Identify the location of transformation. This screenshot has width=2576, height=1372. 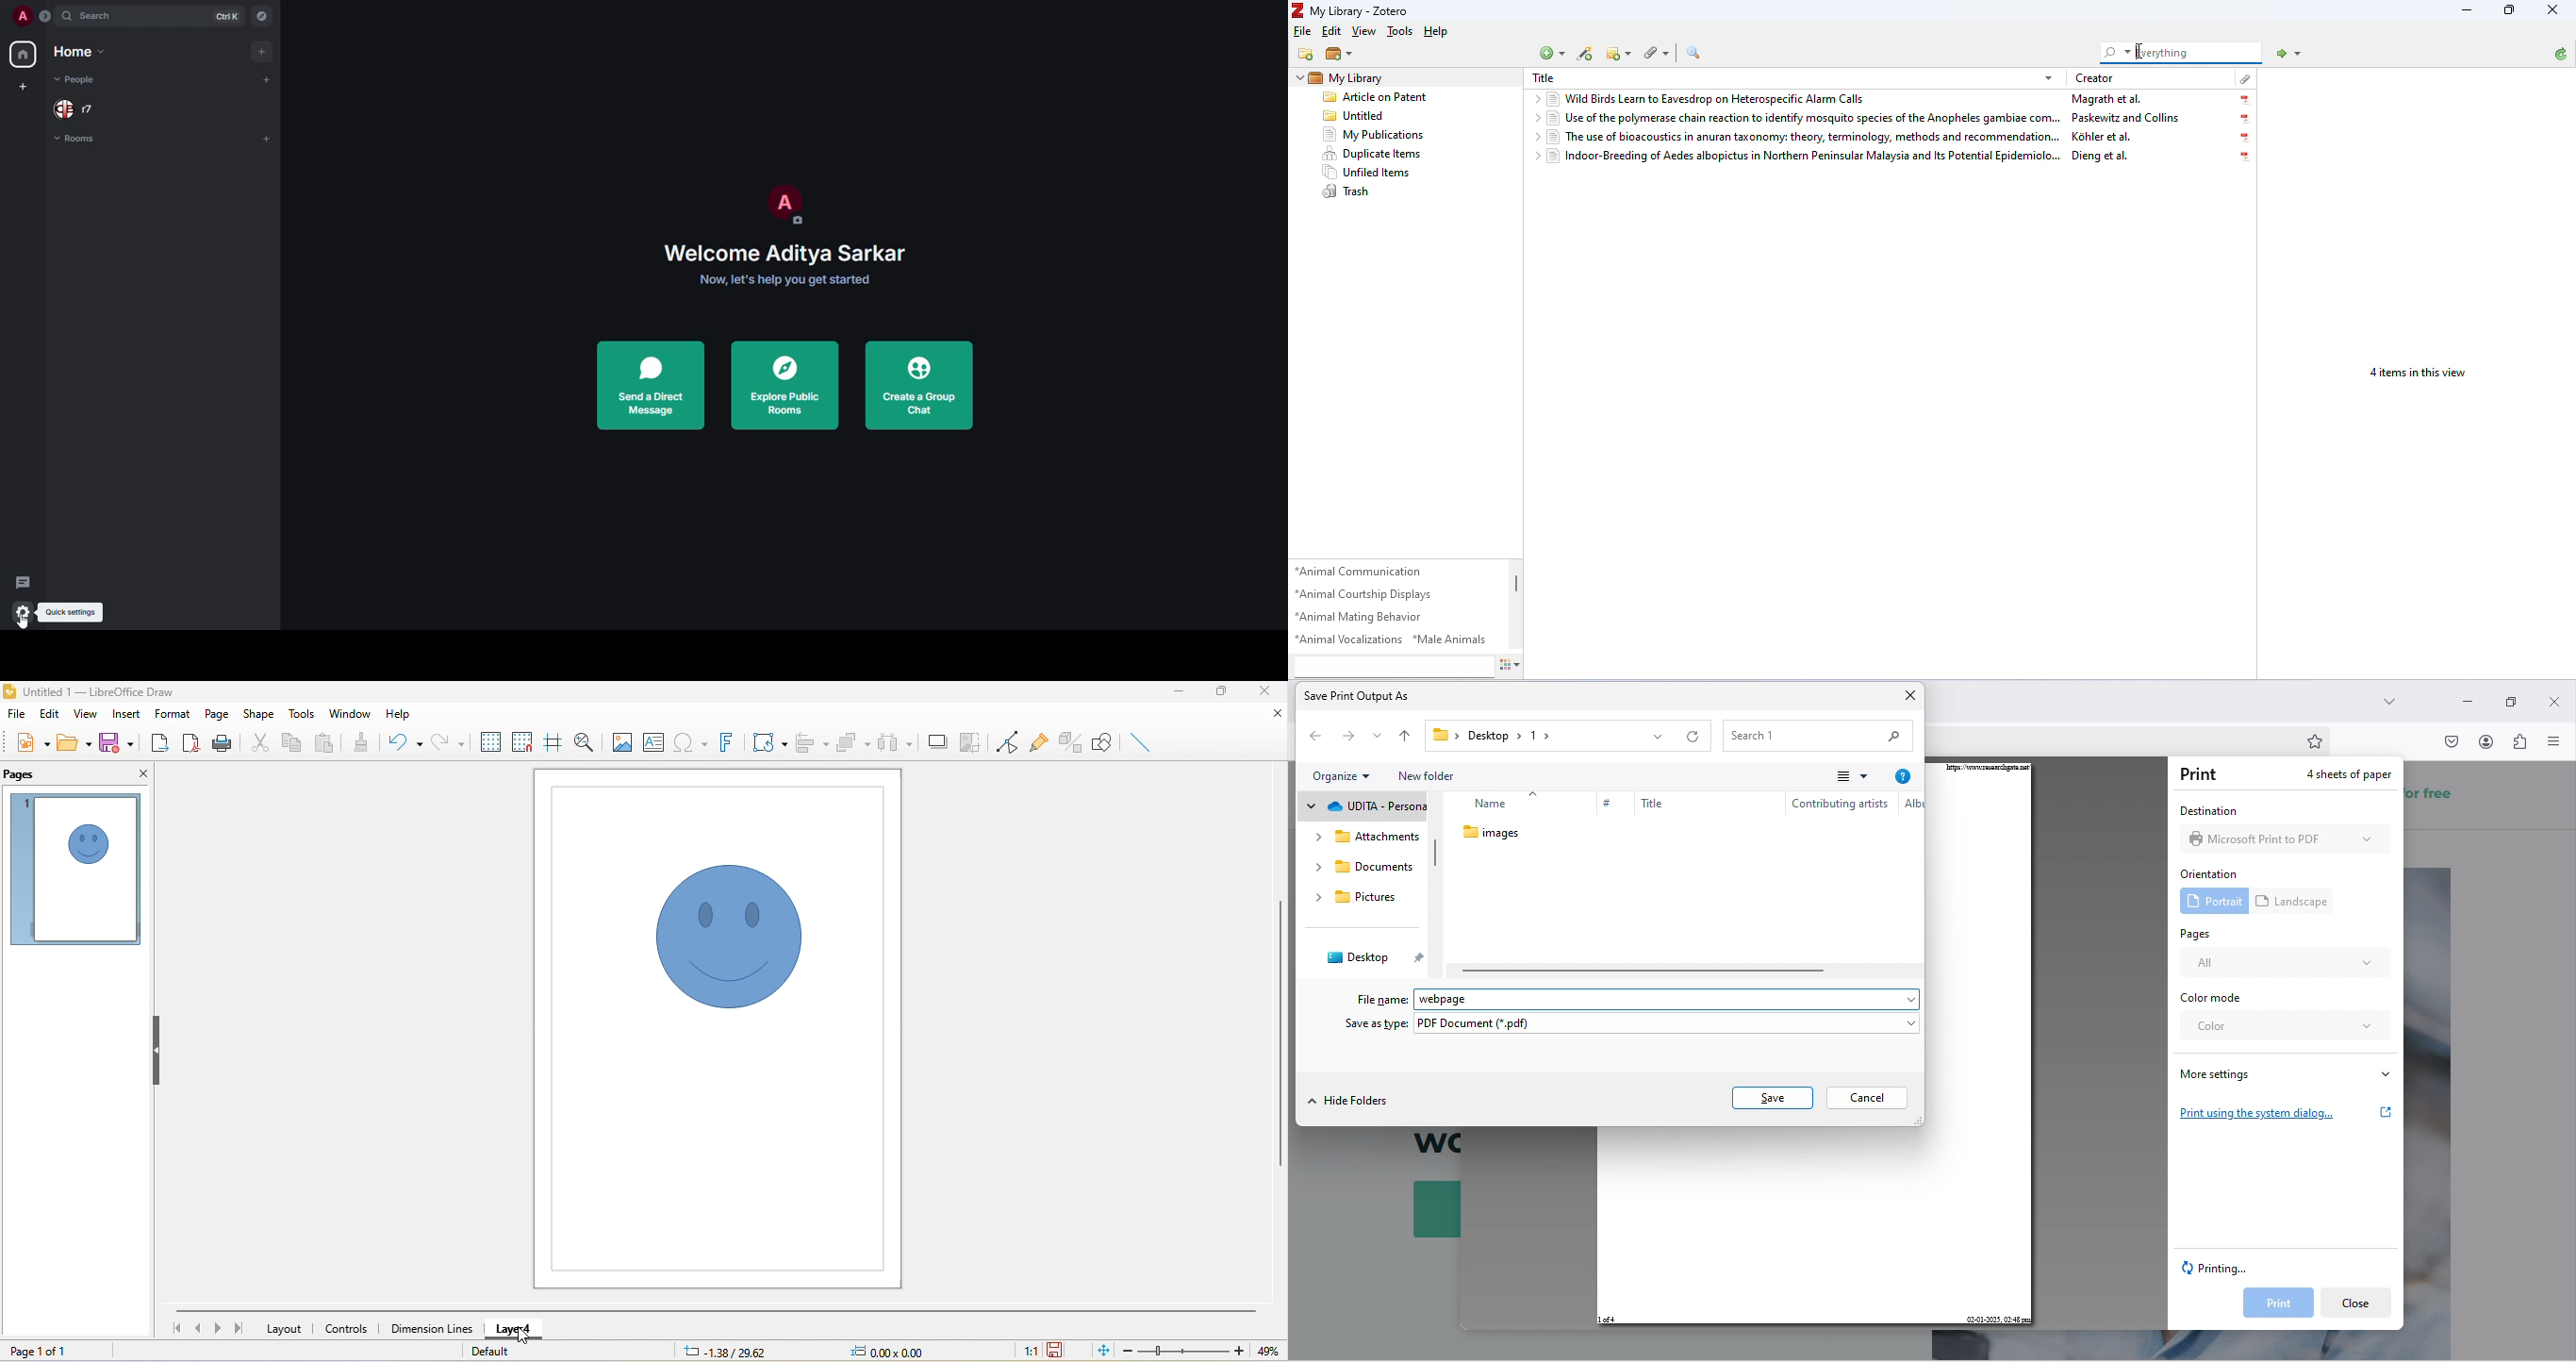
(770, 741).